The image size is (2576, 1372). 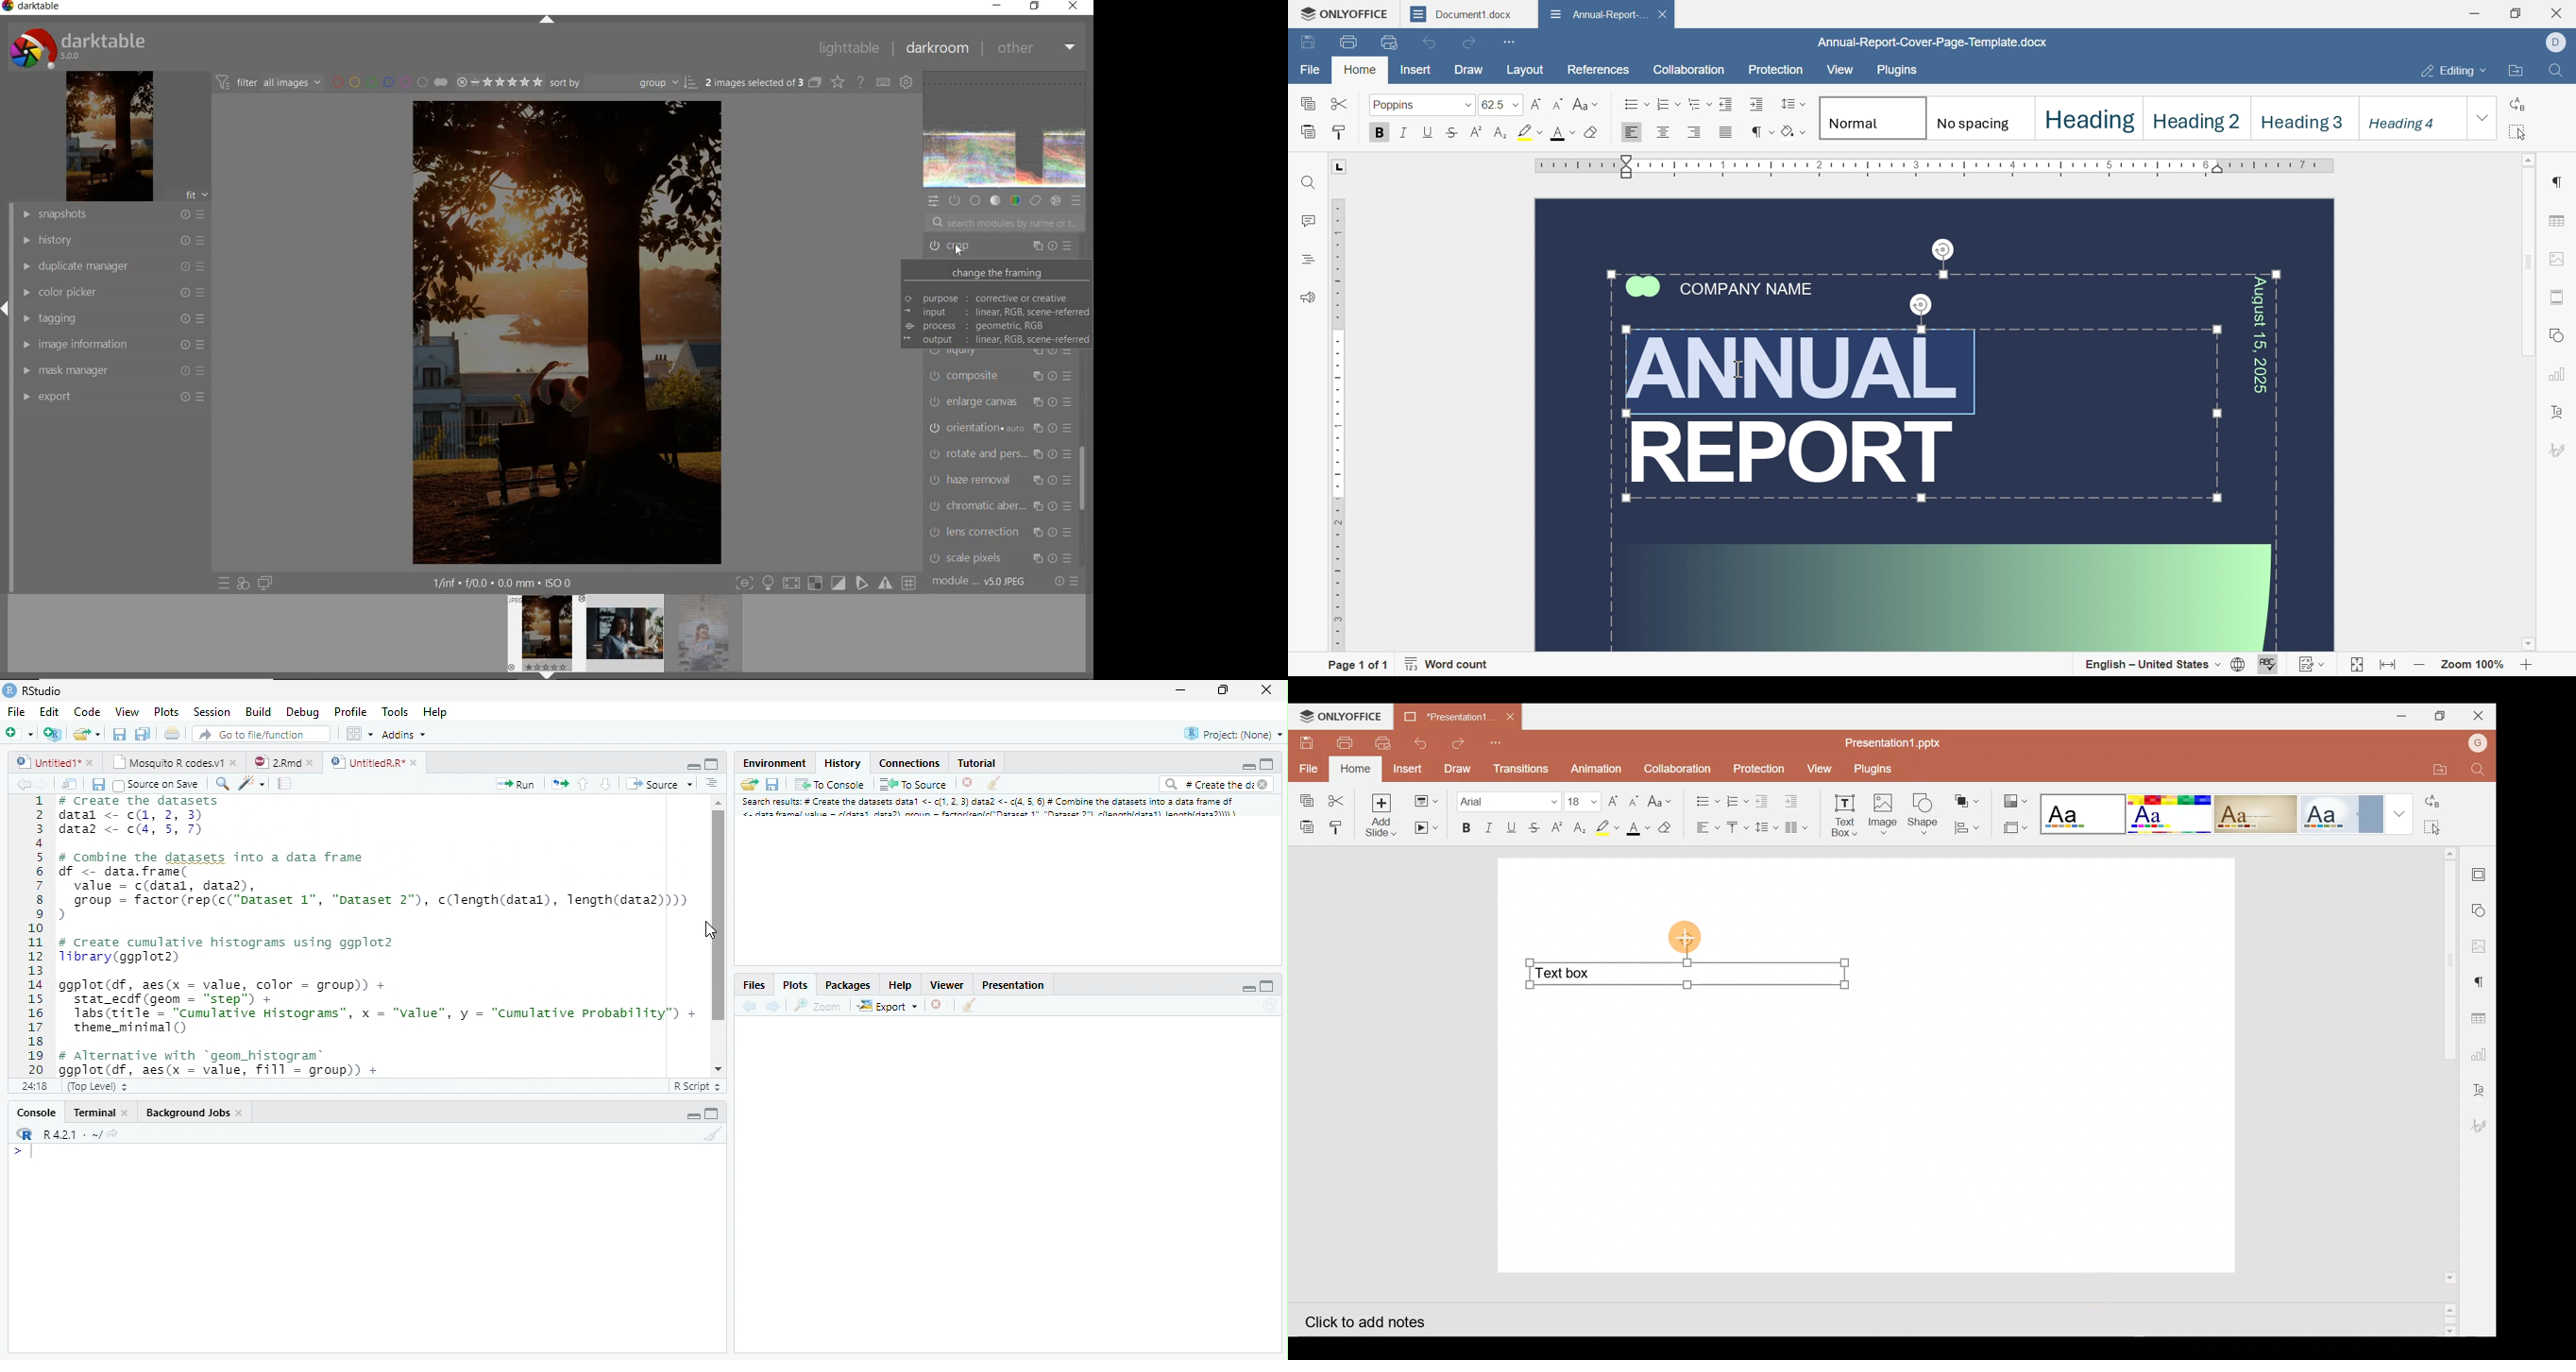 I want to click on Create a project, so click(x=53, y=732).